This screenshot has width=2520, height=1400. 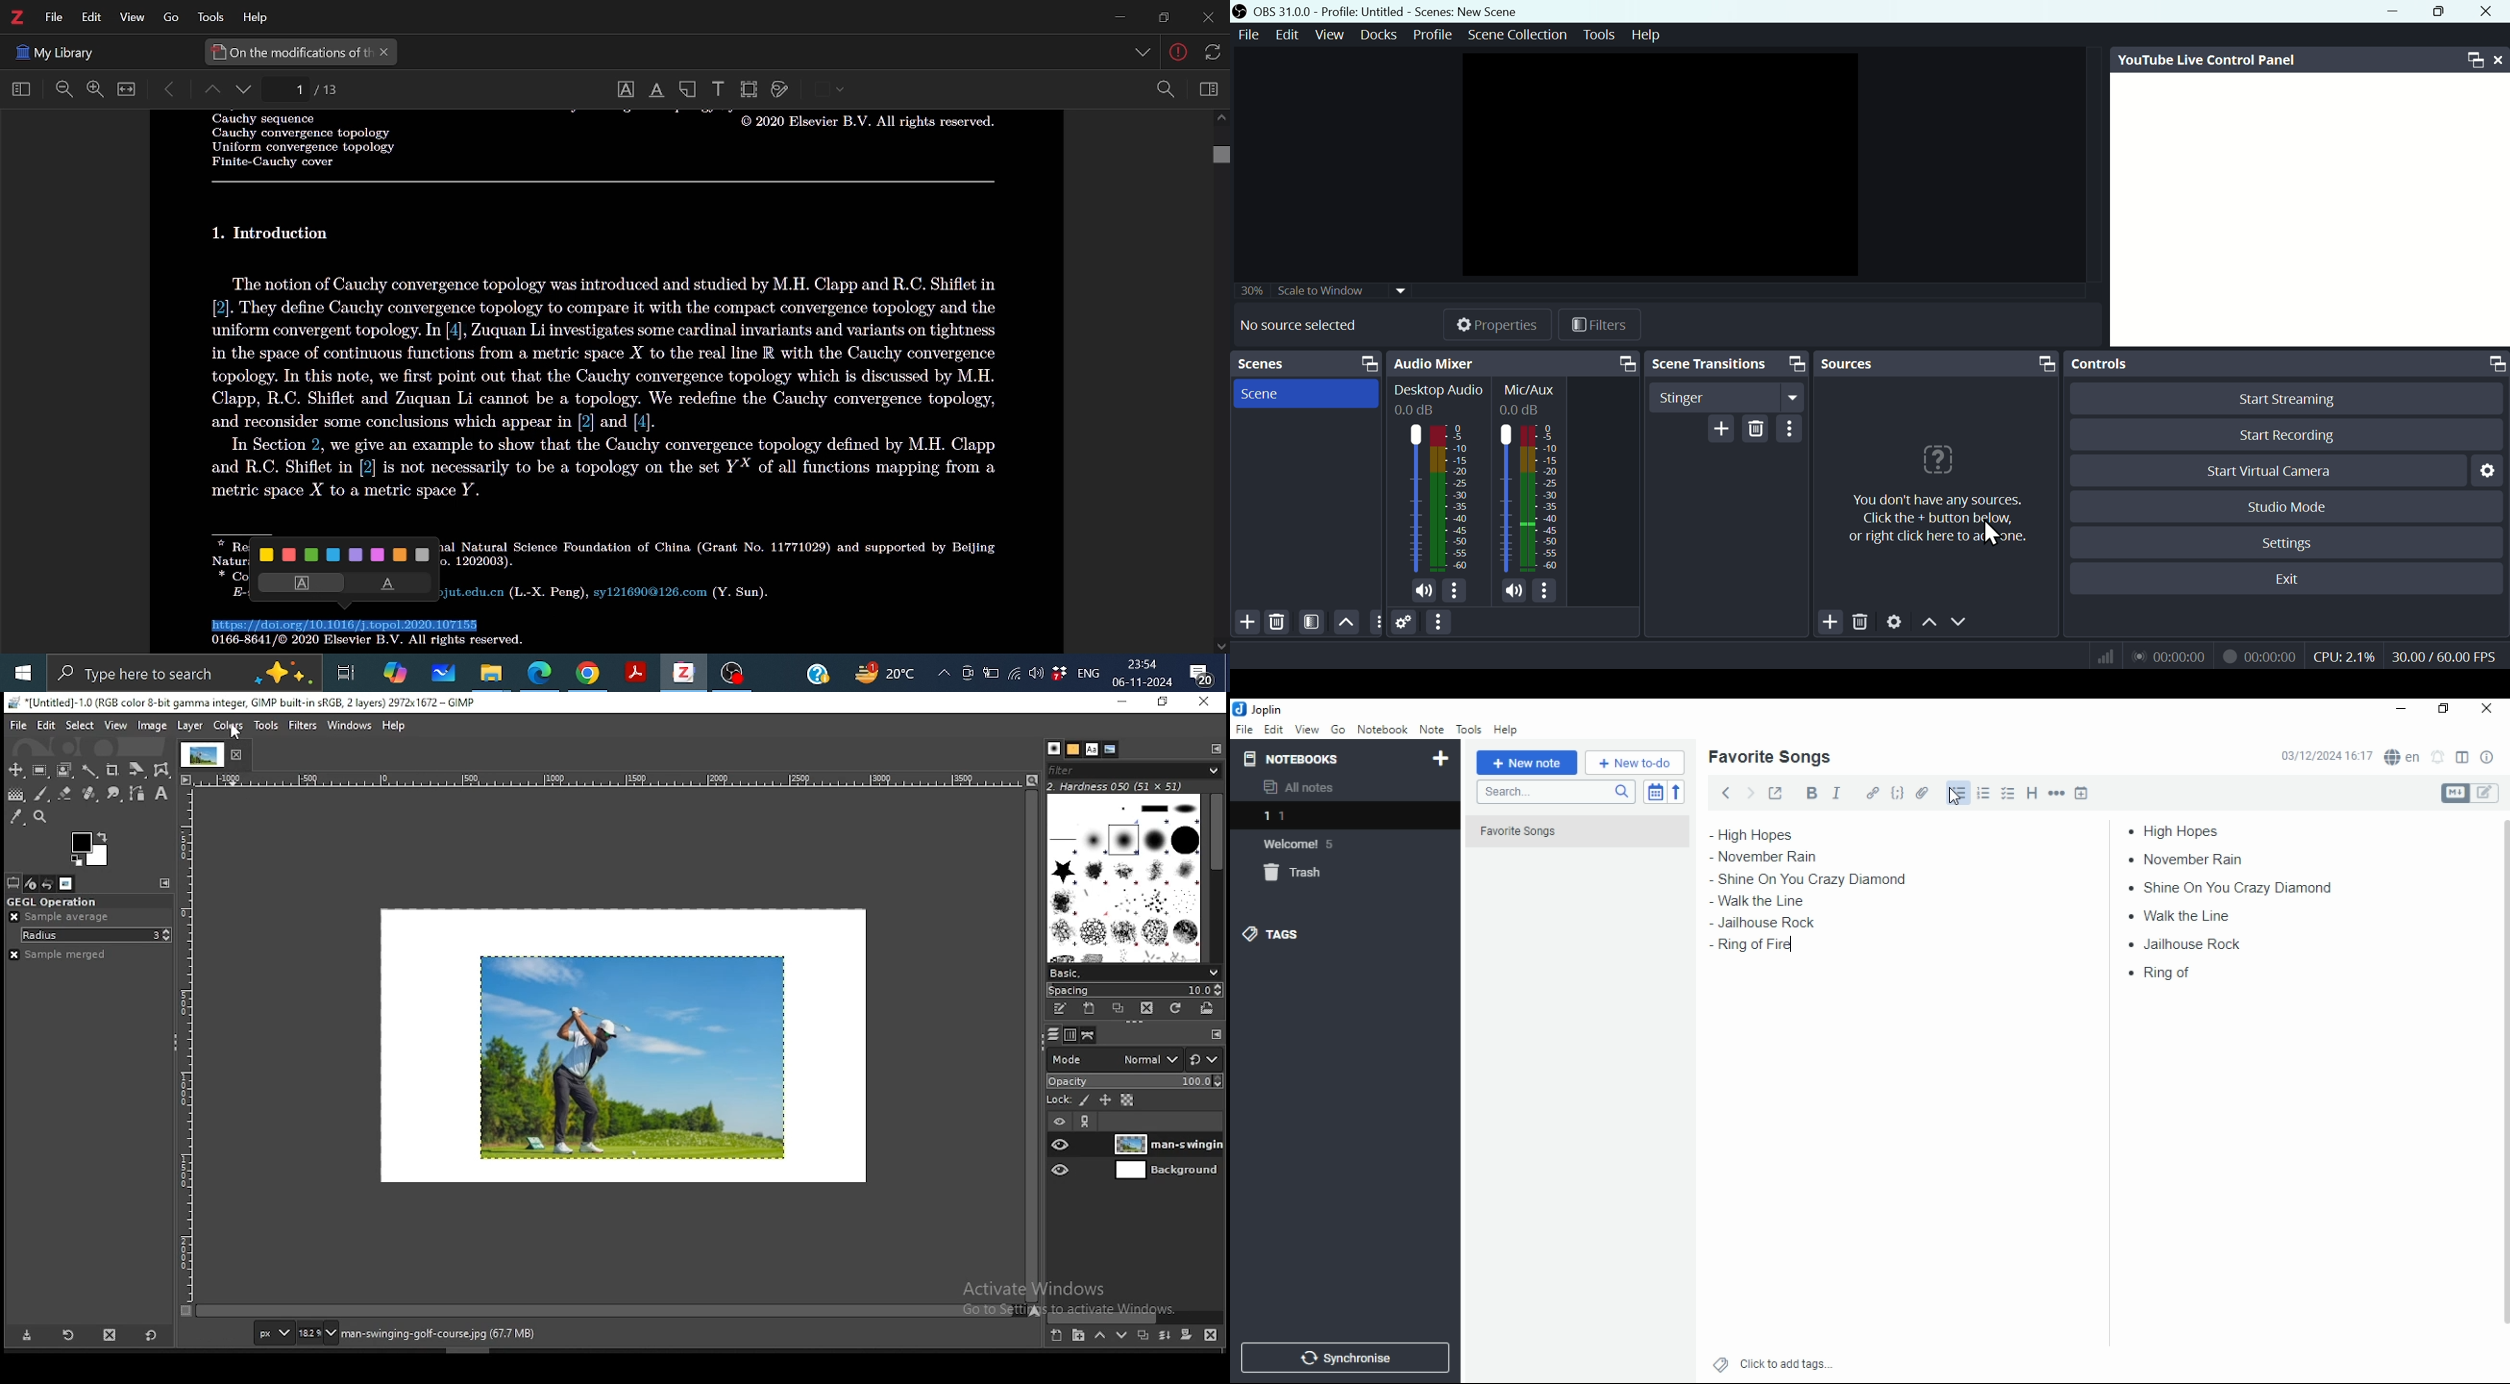 I want to click on , so click(x=165, y=18).